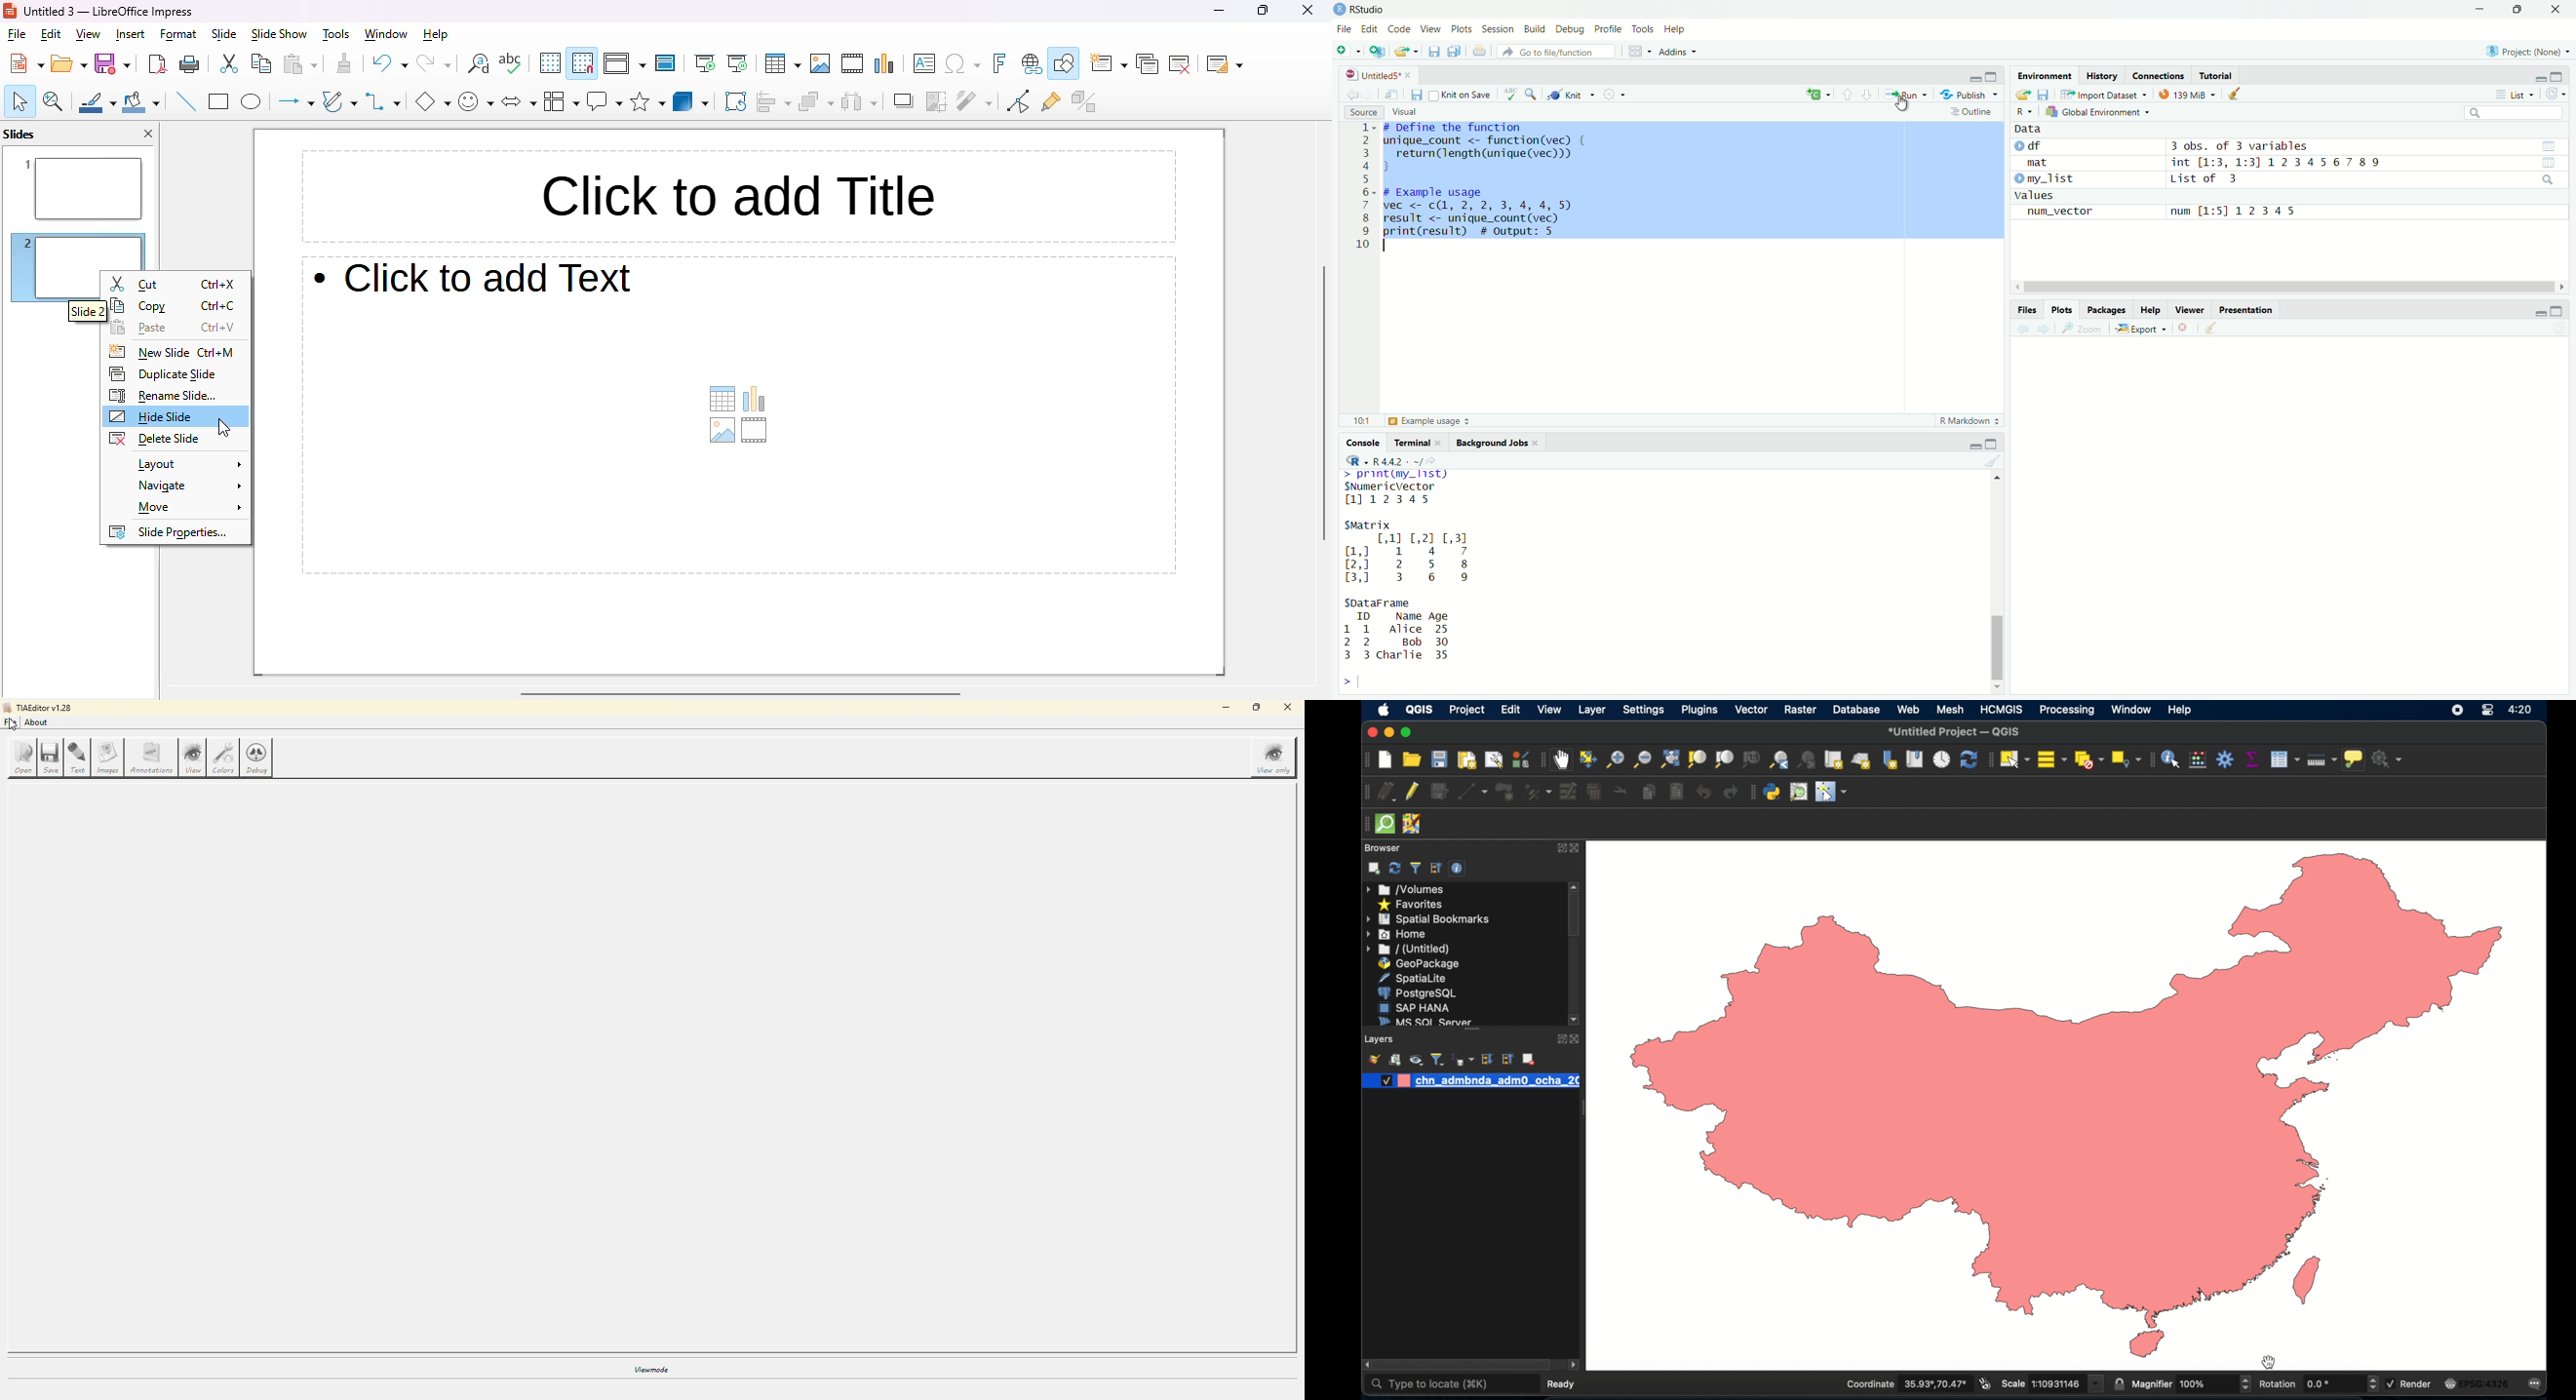 The height and width of the screenshot is (1400, 2576). What do you see at coordinates (2313, 1384) in the screenshot?
I see `rotation` at bounding box center [2313, 1384].